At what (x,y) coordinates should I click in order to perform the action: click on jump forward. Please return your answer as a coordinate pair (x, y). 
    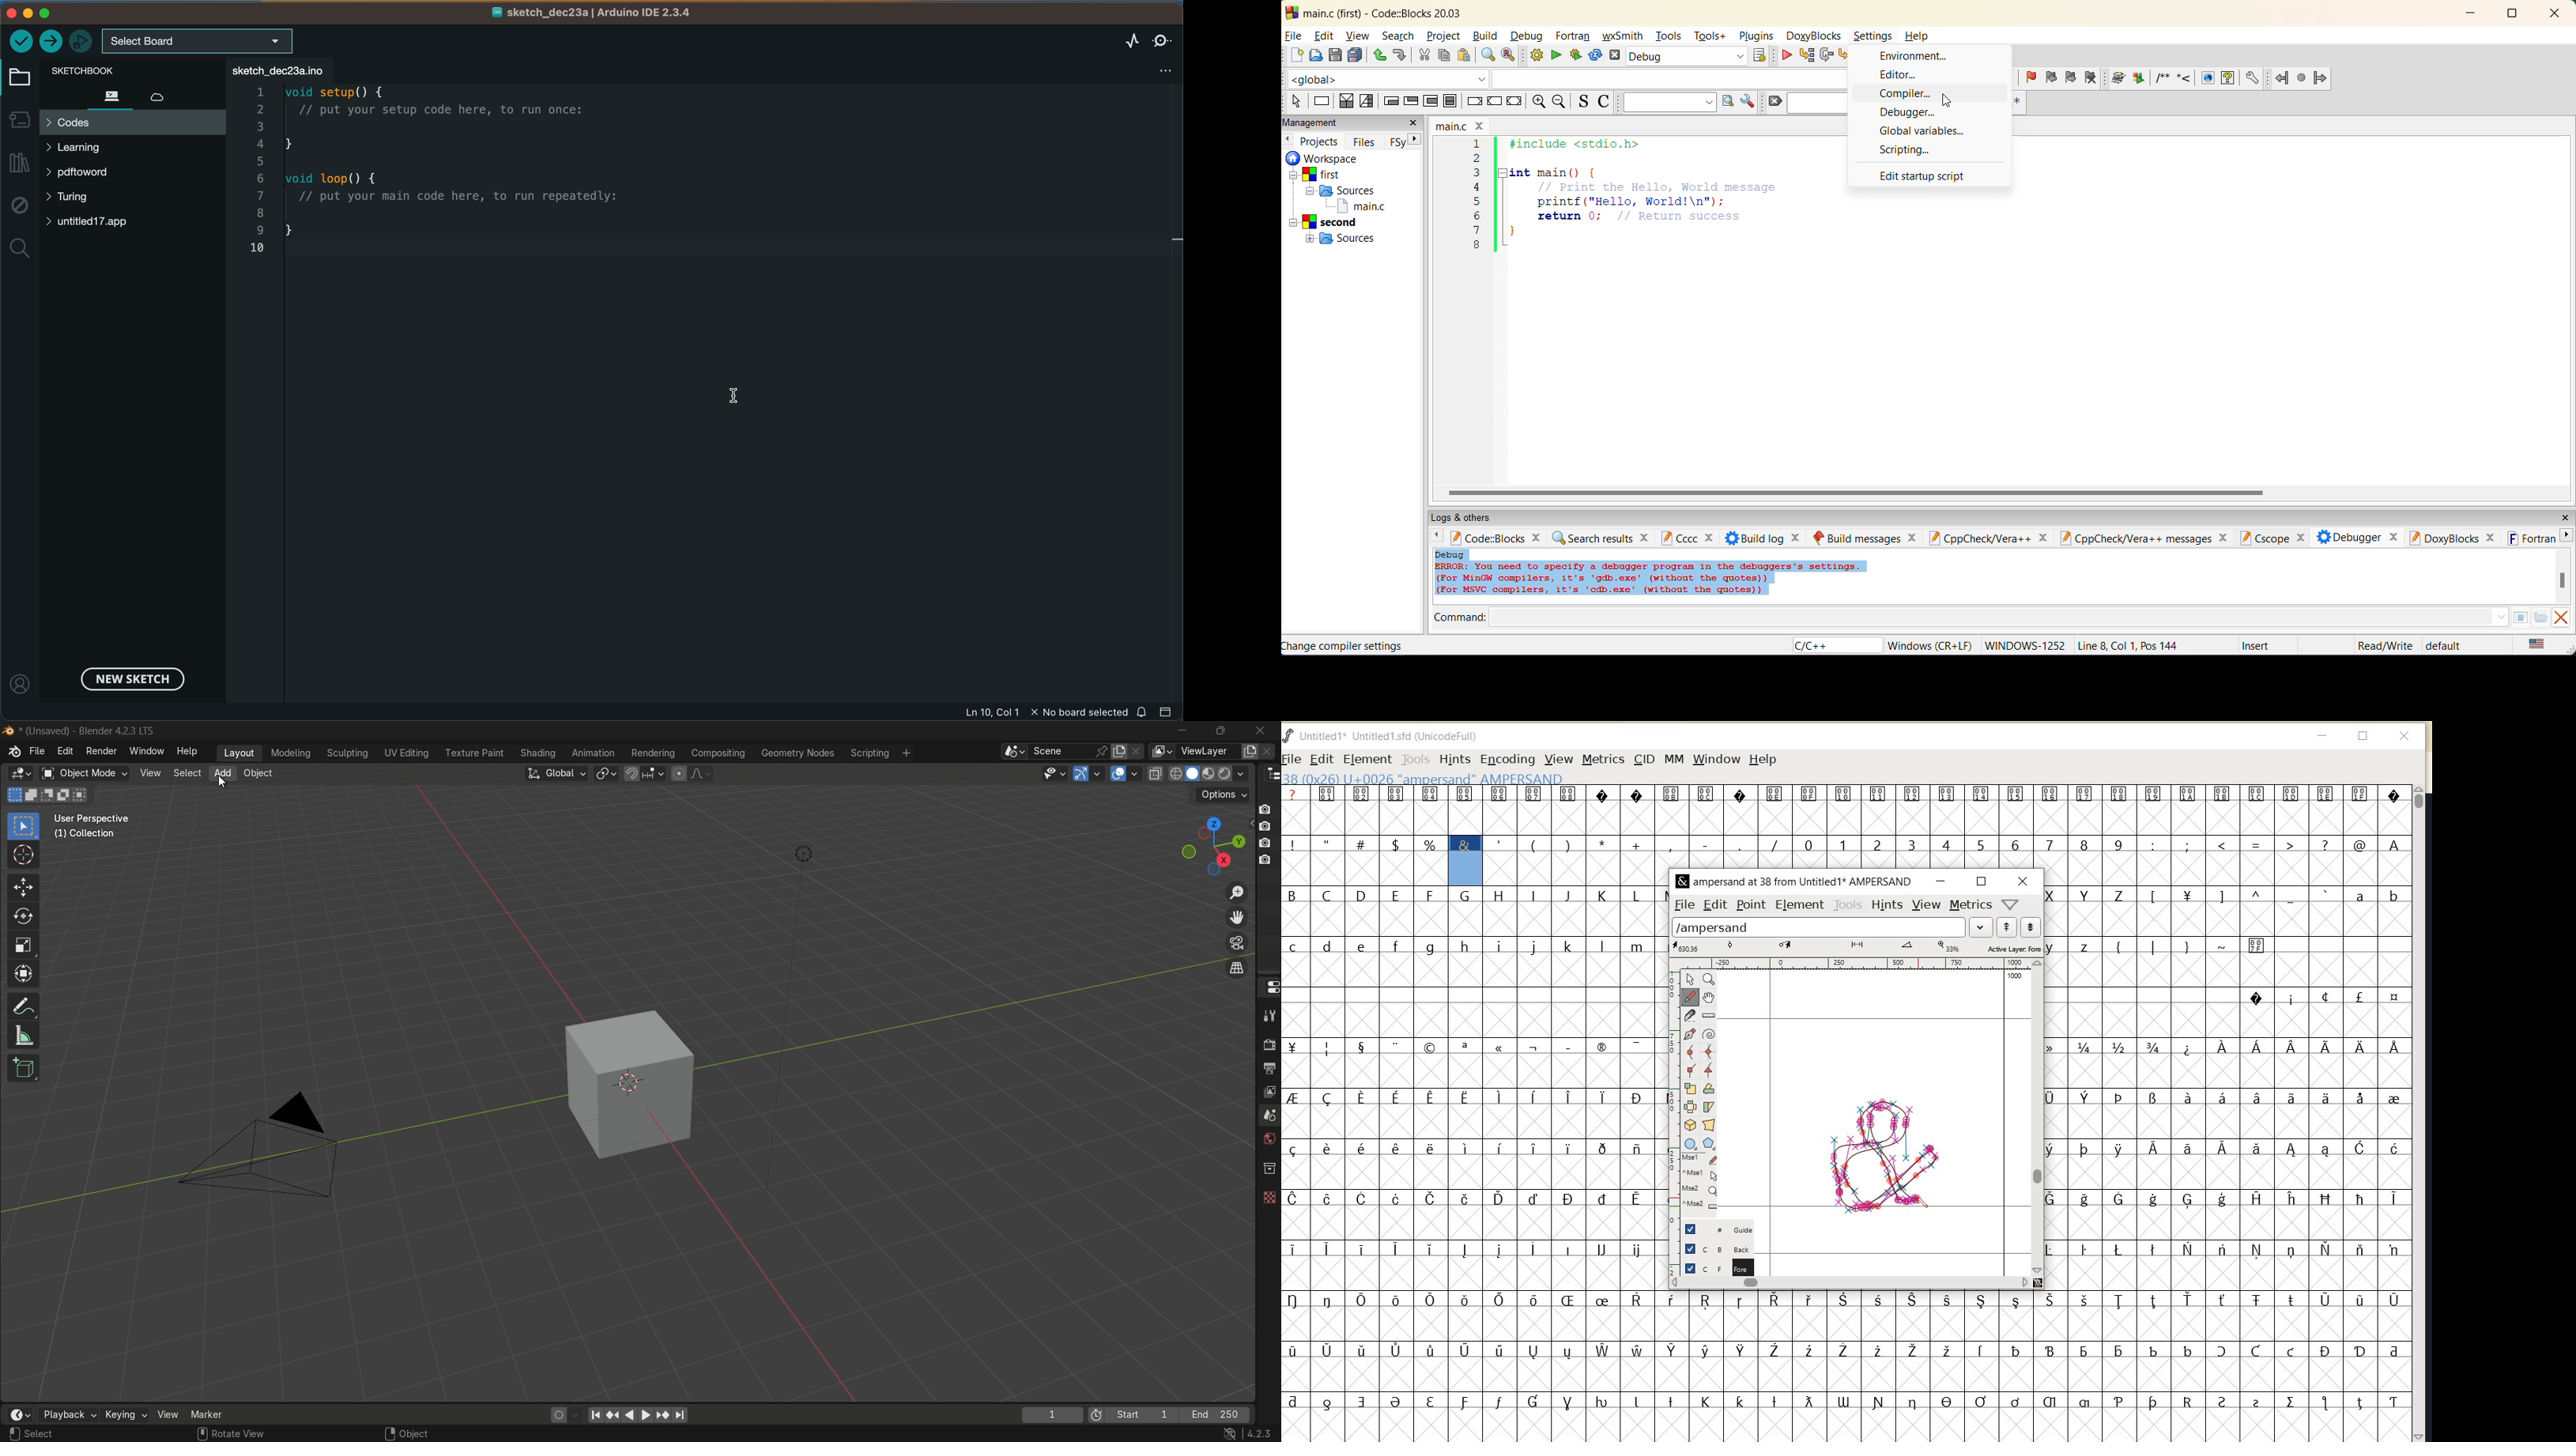
    Looking at the image, I should click on (2321, 80).